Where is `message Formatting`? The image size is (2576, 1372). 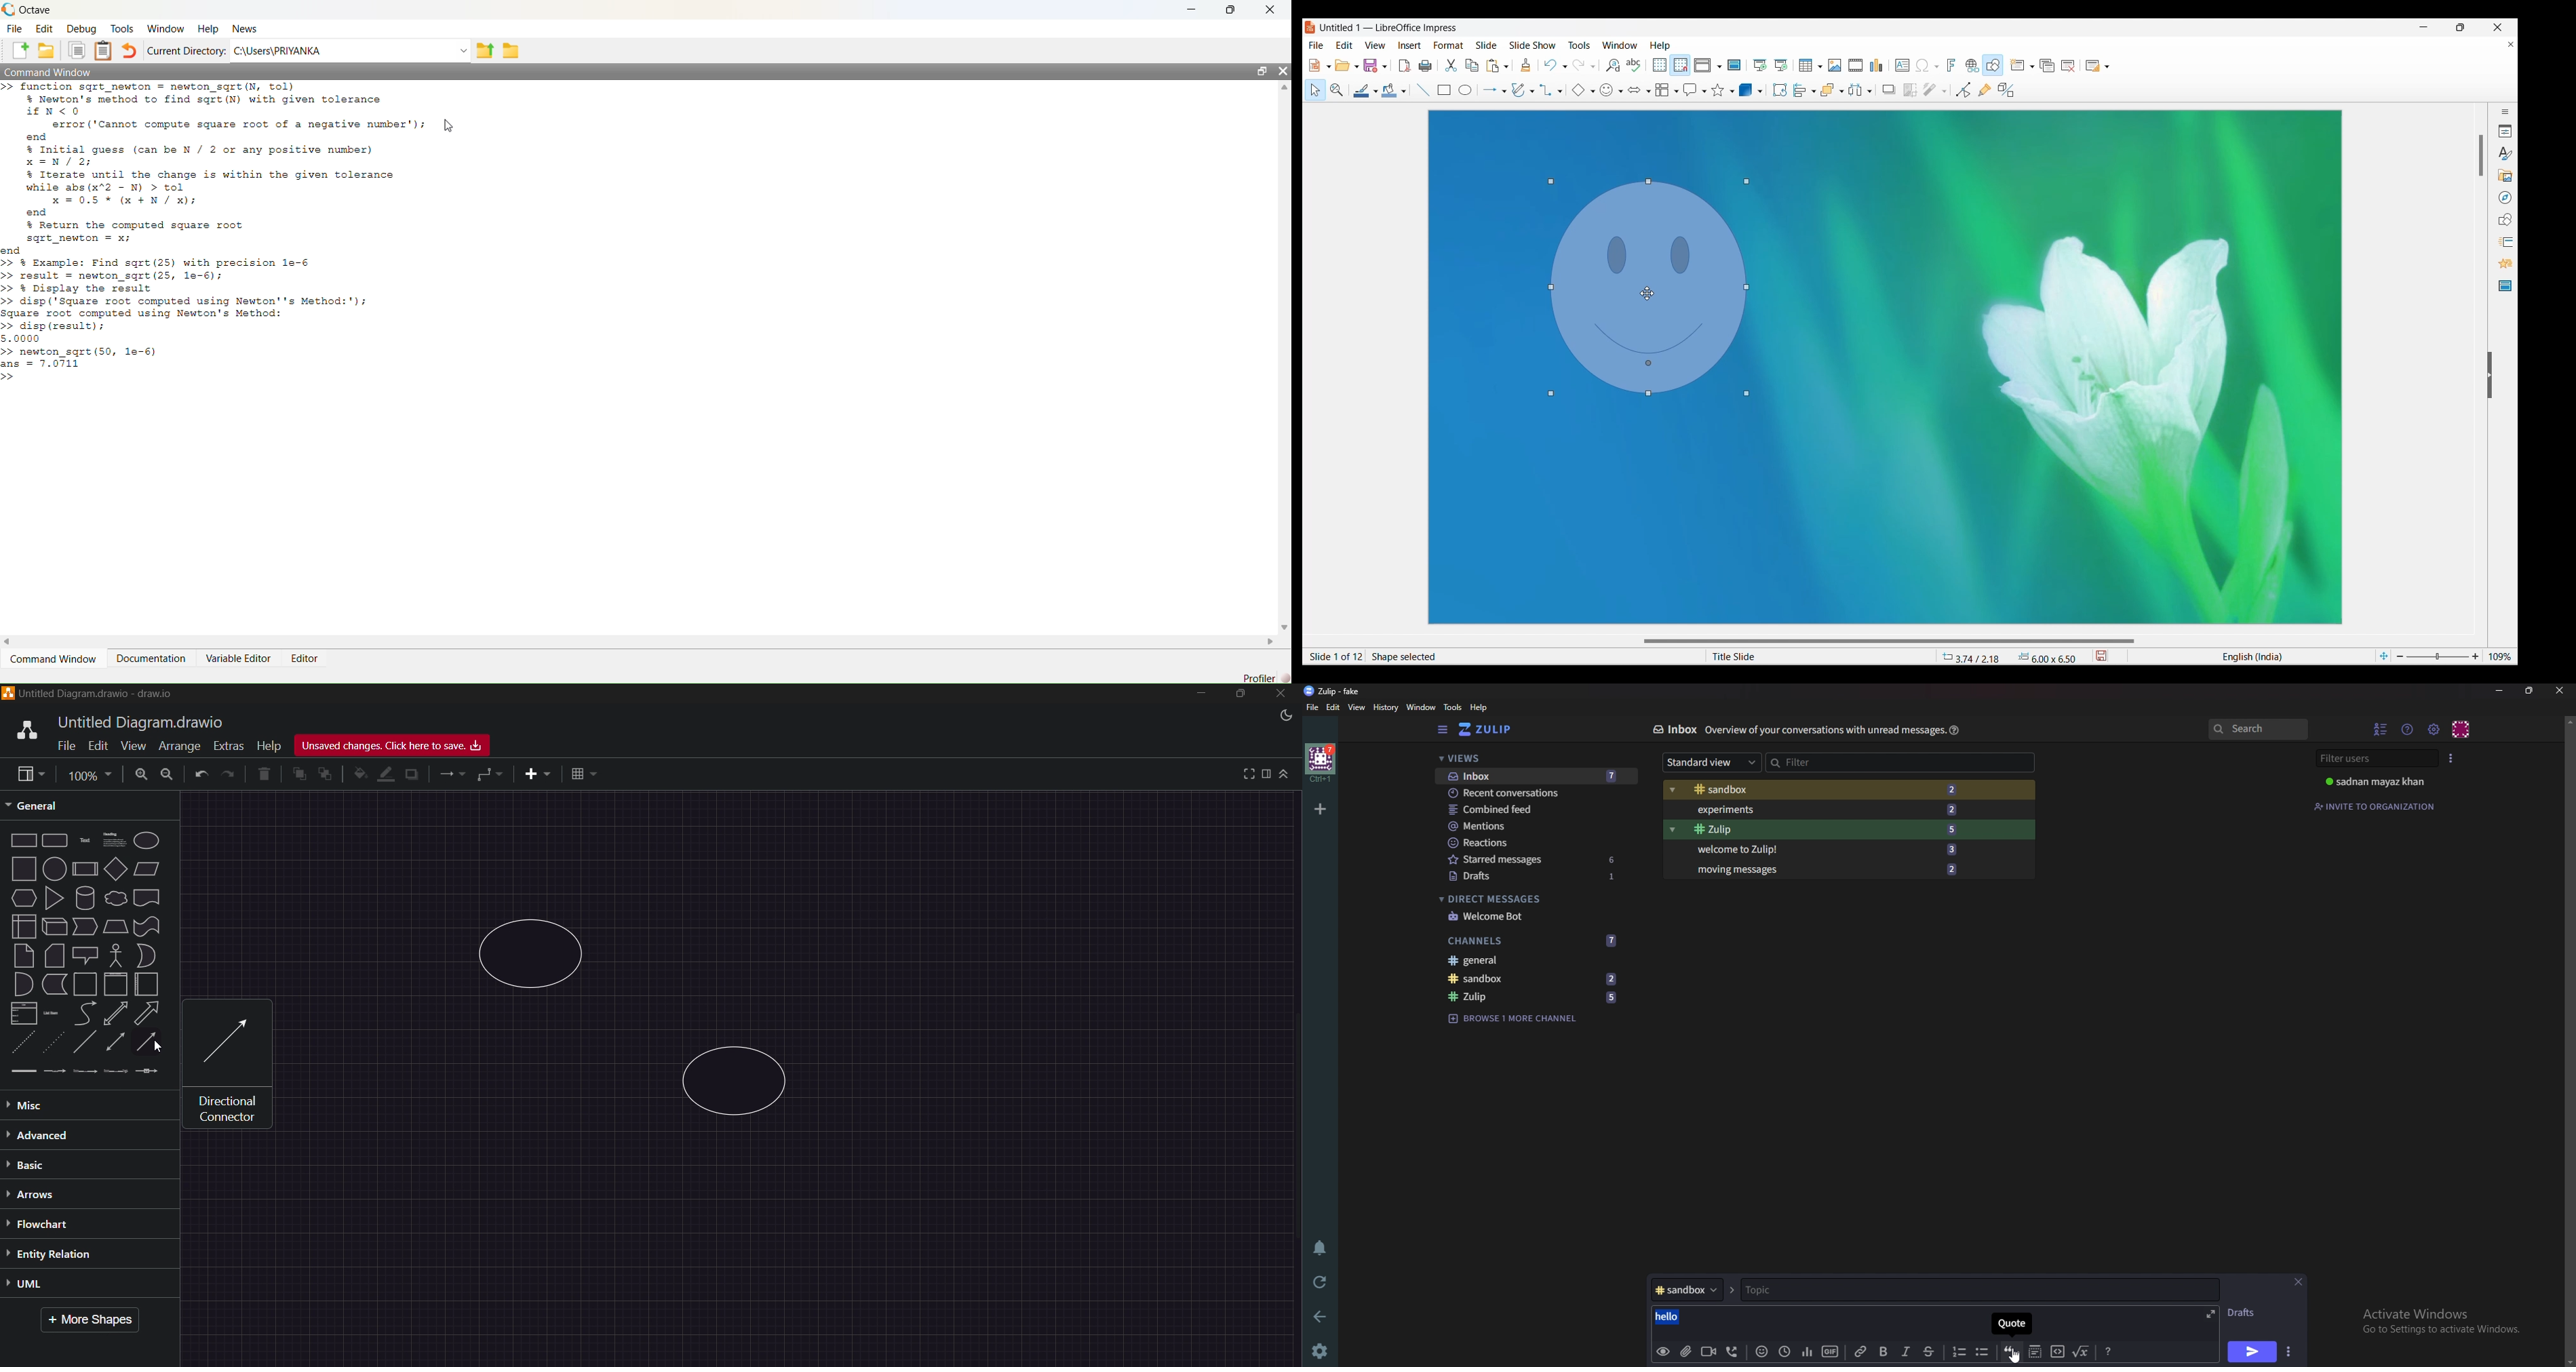
message Formatting is located at coordinates (2112, 1350).